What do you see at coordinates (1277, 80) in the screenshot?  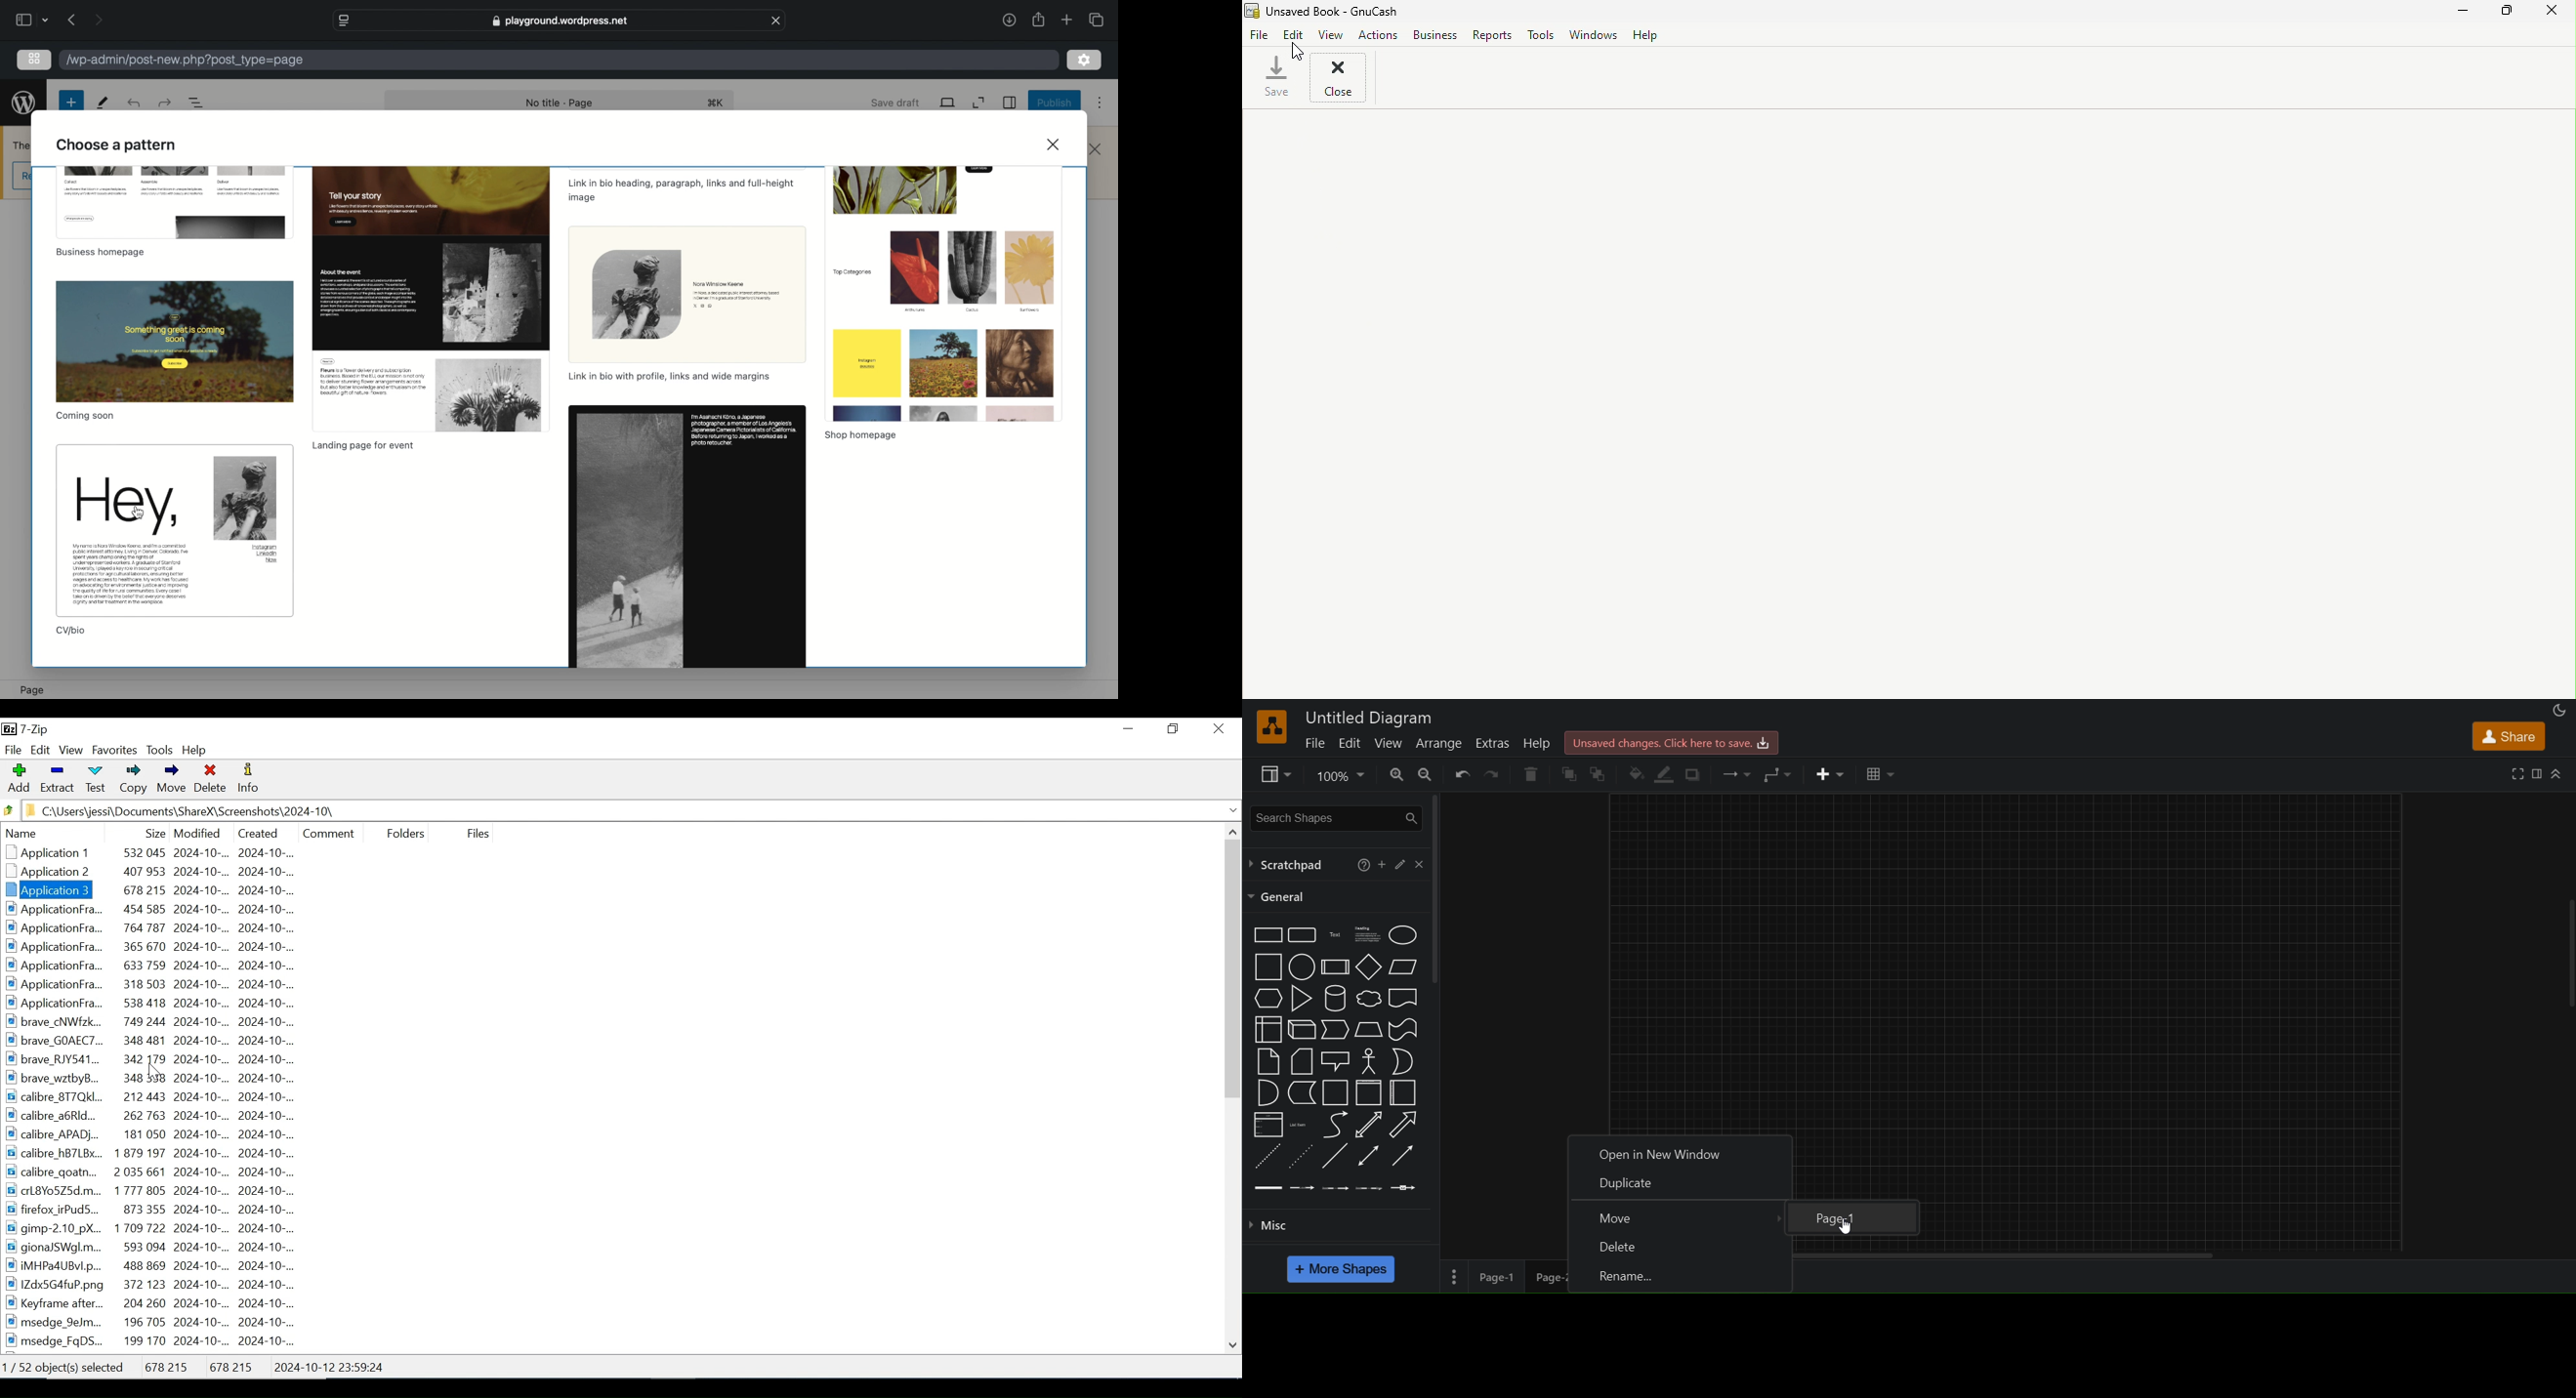 I see `Save` at bounding box center [1277, 80].